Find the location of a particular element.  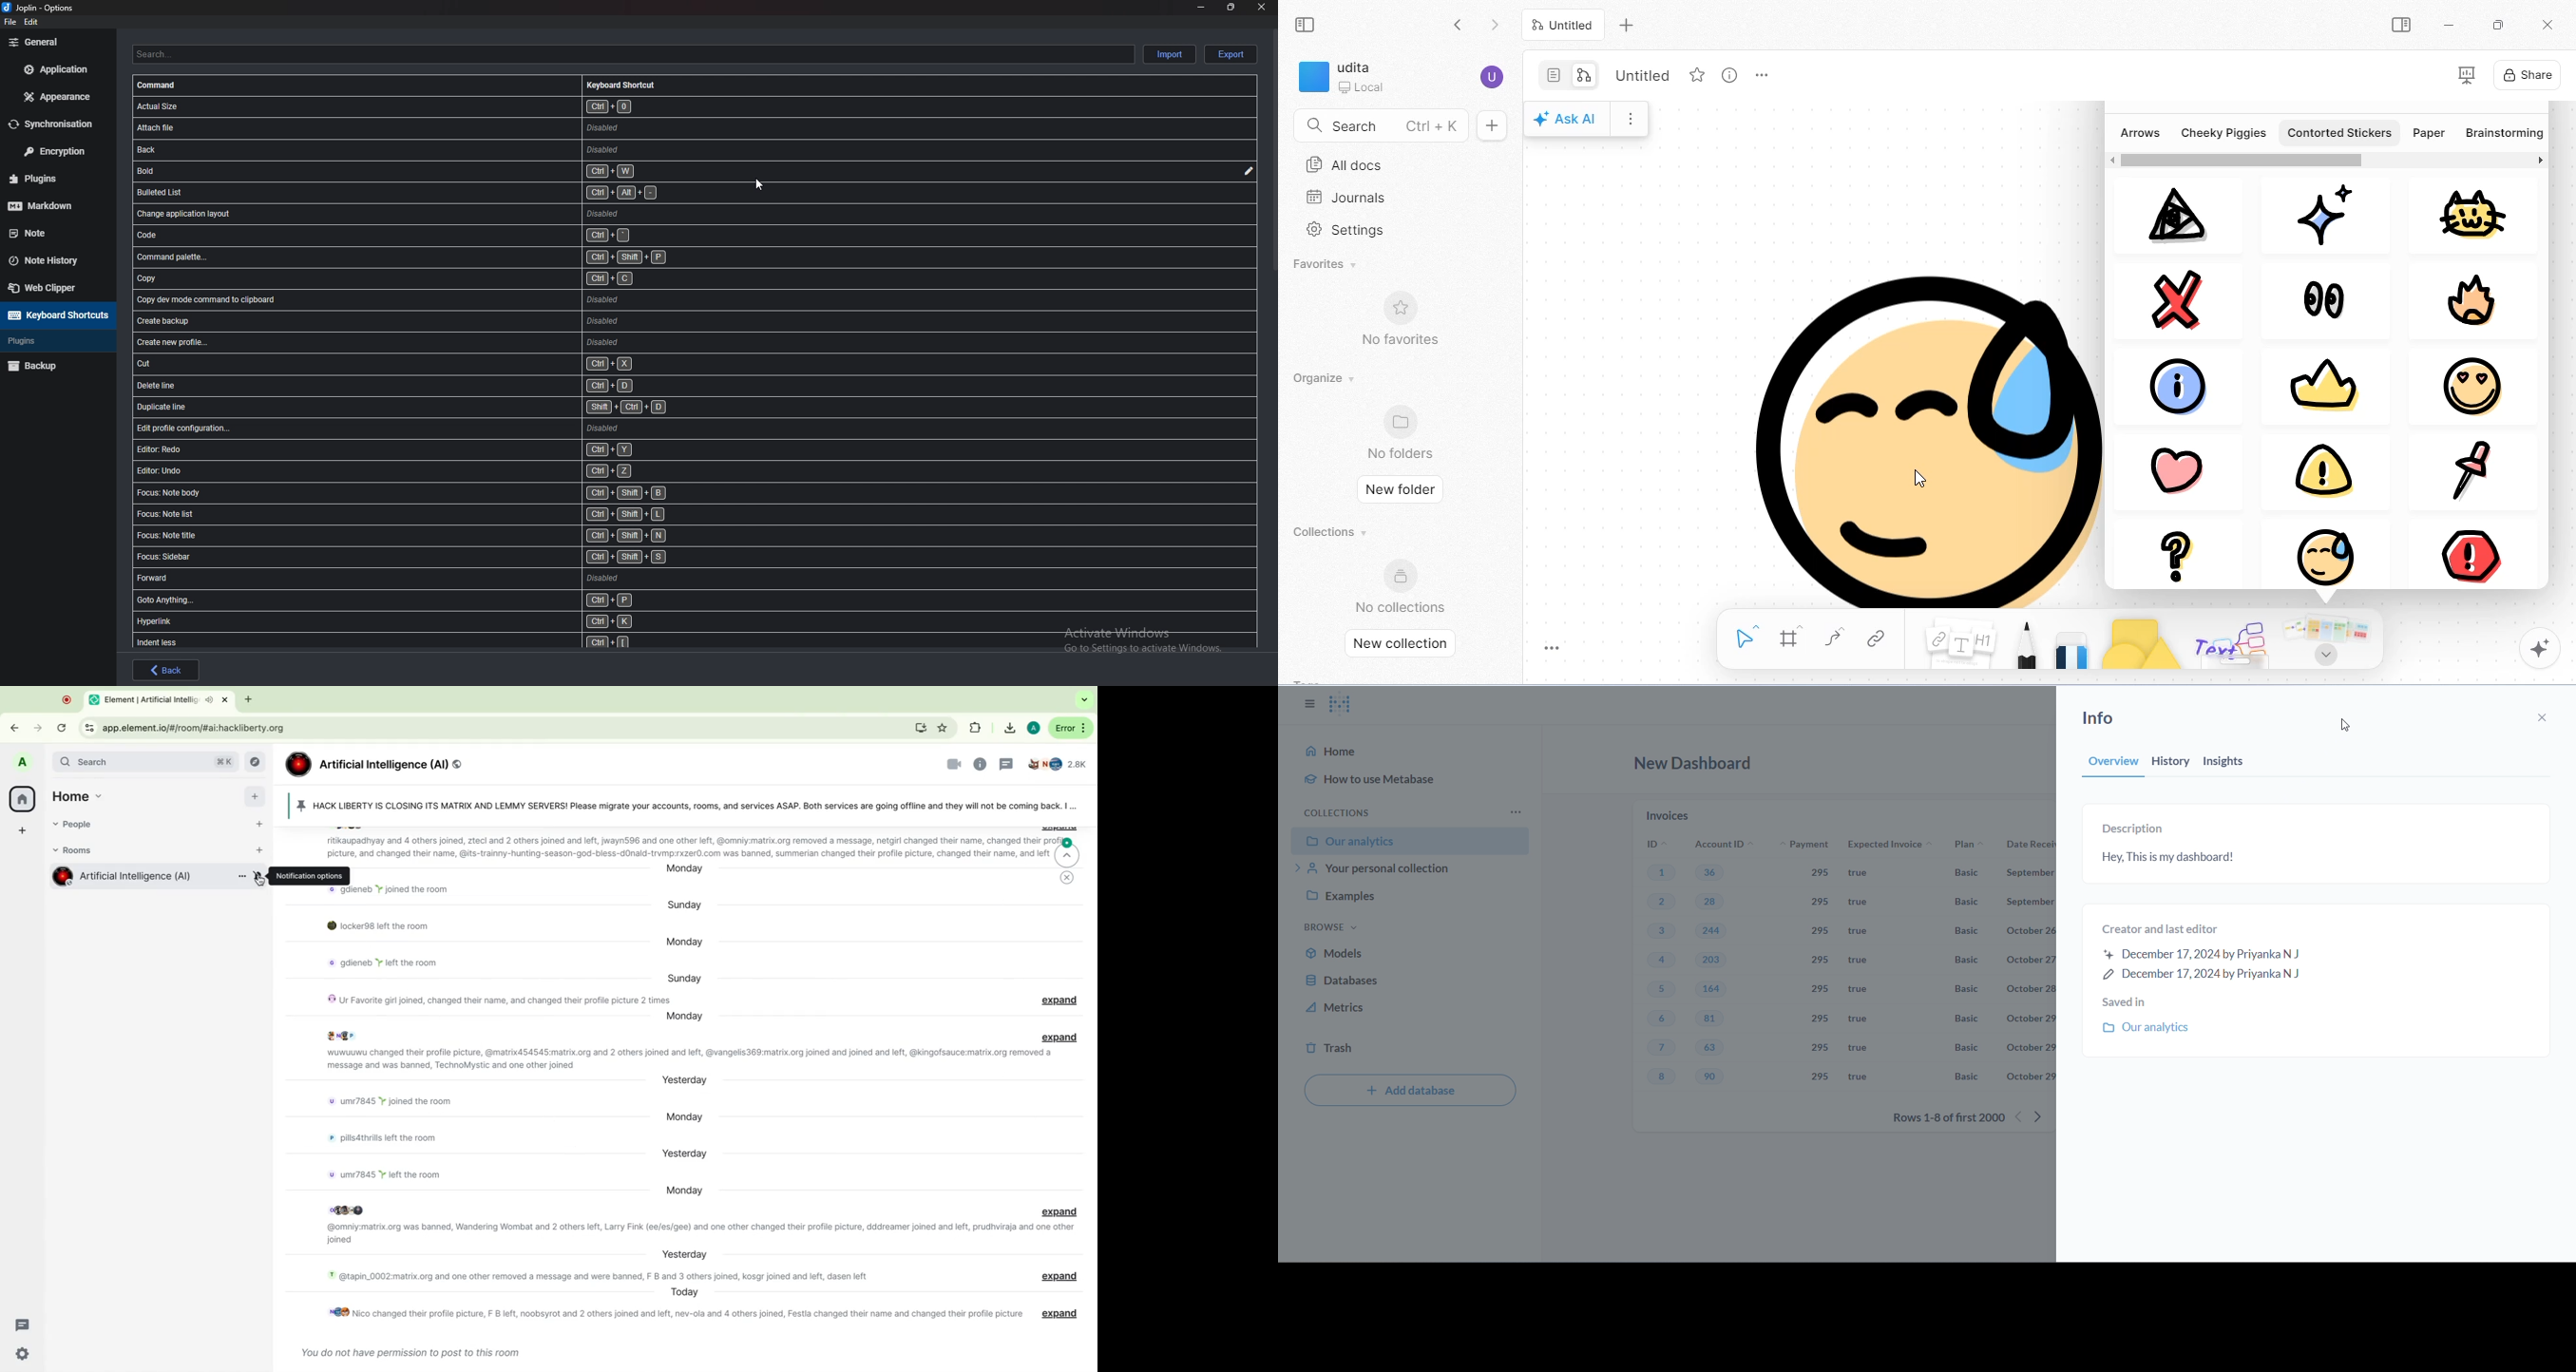

organize is located at coordinates (1327, 379).